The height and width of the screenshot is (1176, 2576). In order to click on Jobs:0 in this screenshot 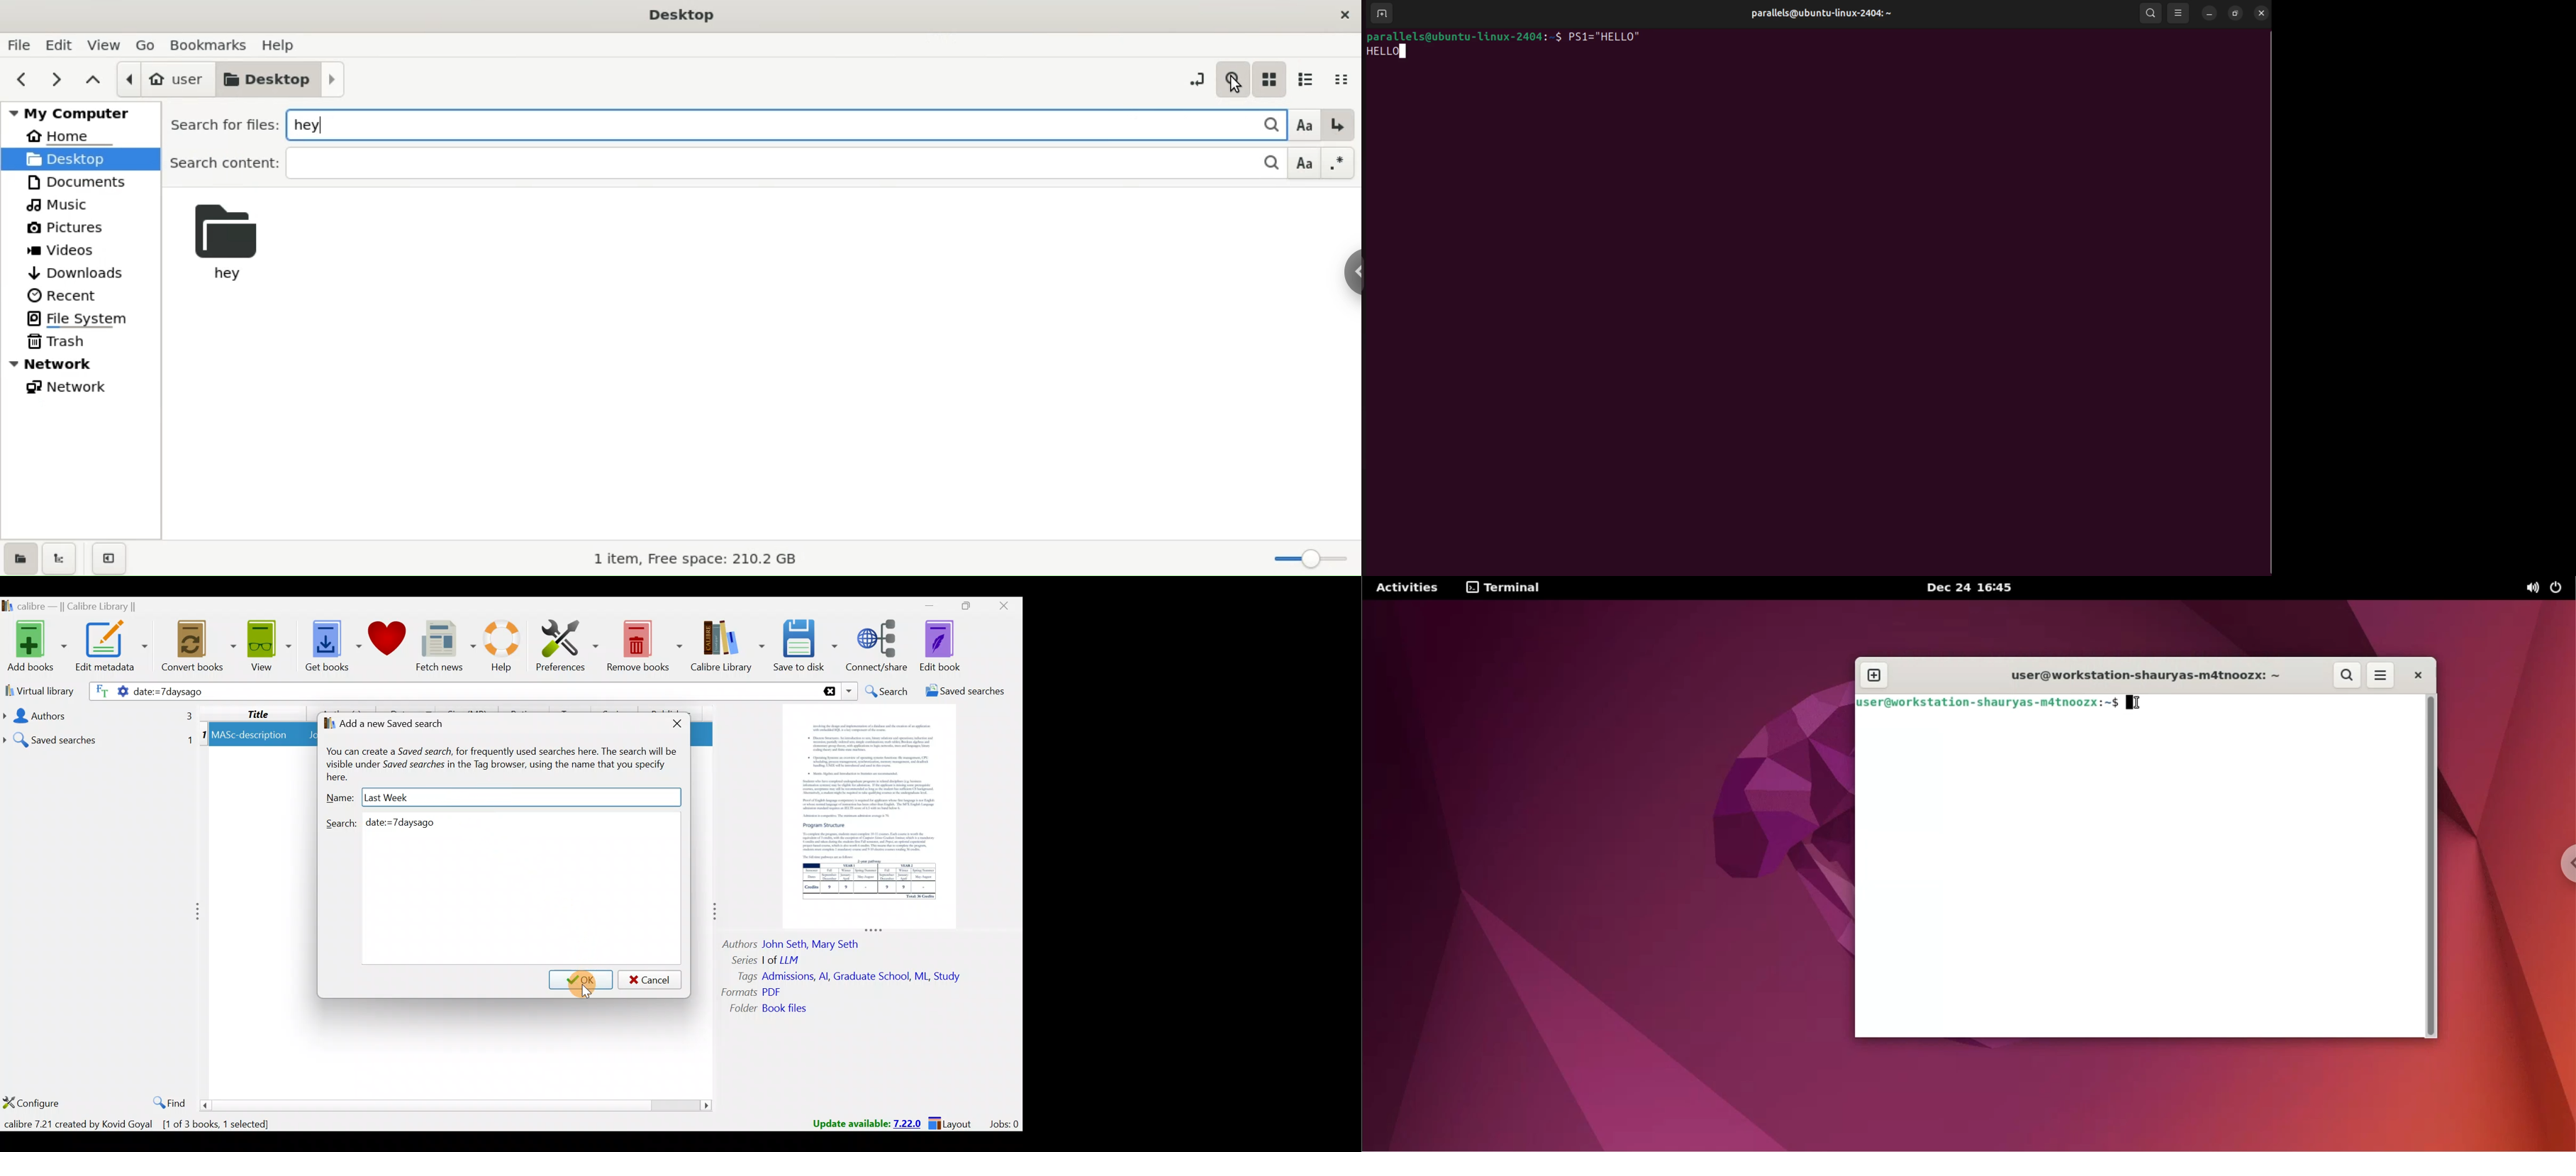, I will do `click(1004, 1123)`.